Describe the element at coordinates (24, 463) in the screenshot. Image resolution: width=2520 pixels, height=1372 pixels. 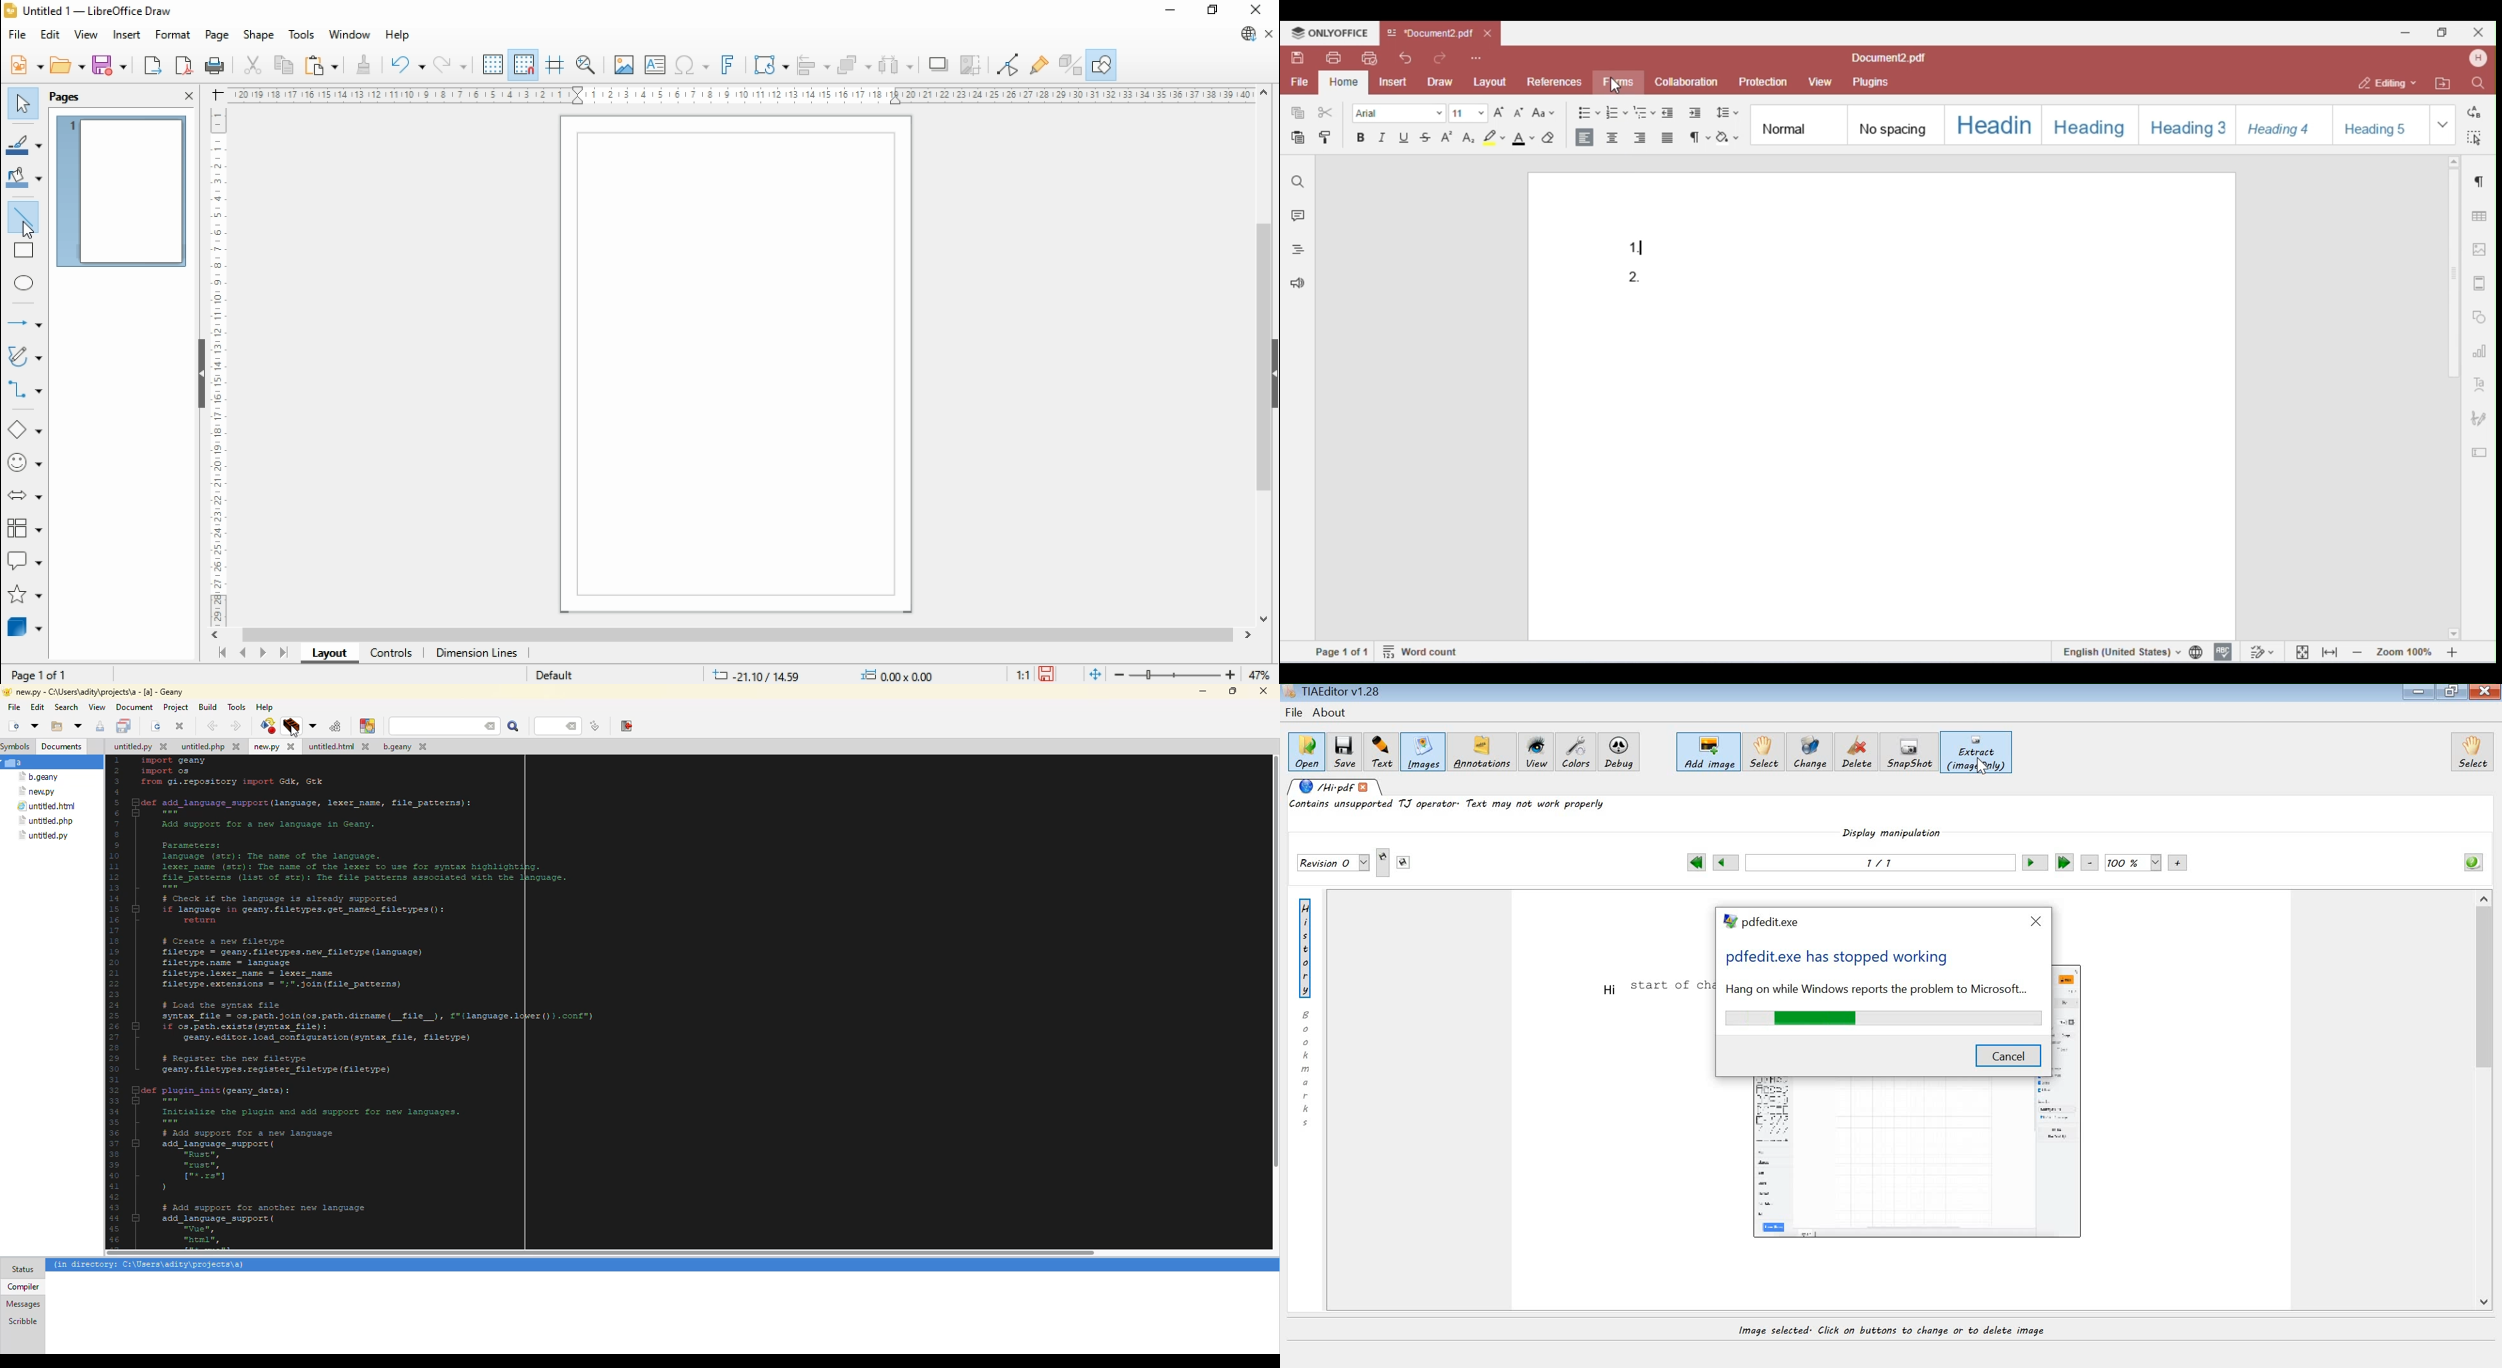
I see `symbol shapes` at that location.